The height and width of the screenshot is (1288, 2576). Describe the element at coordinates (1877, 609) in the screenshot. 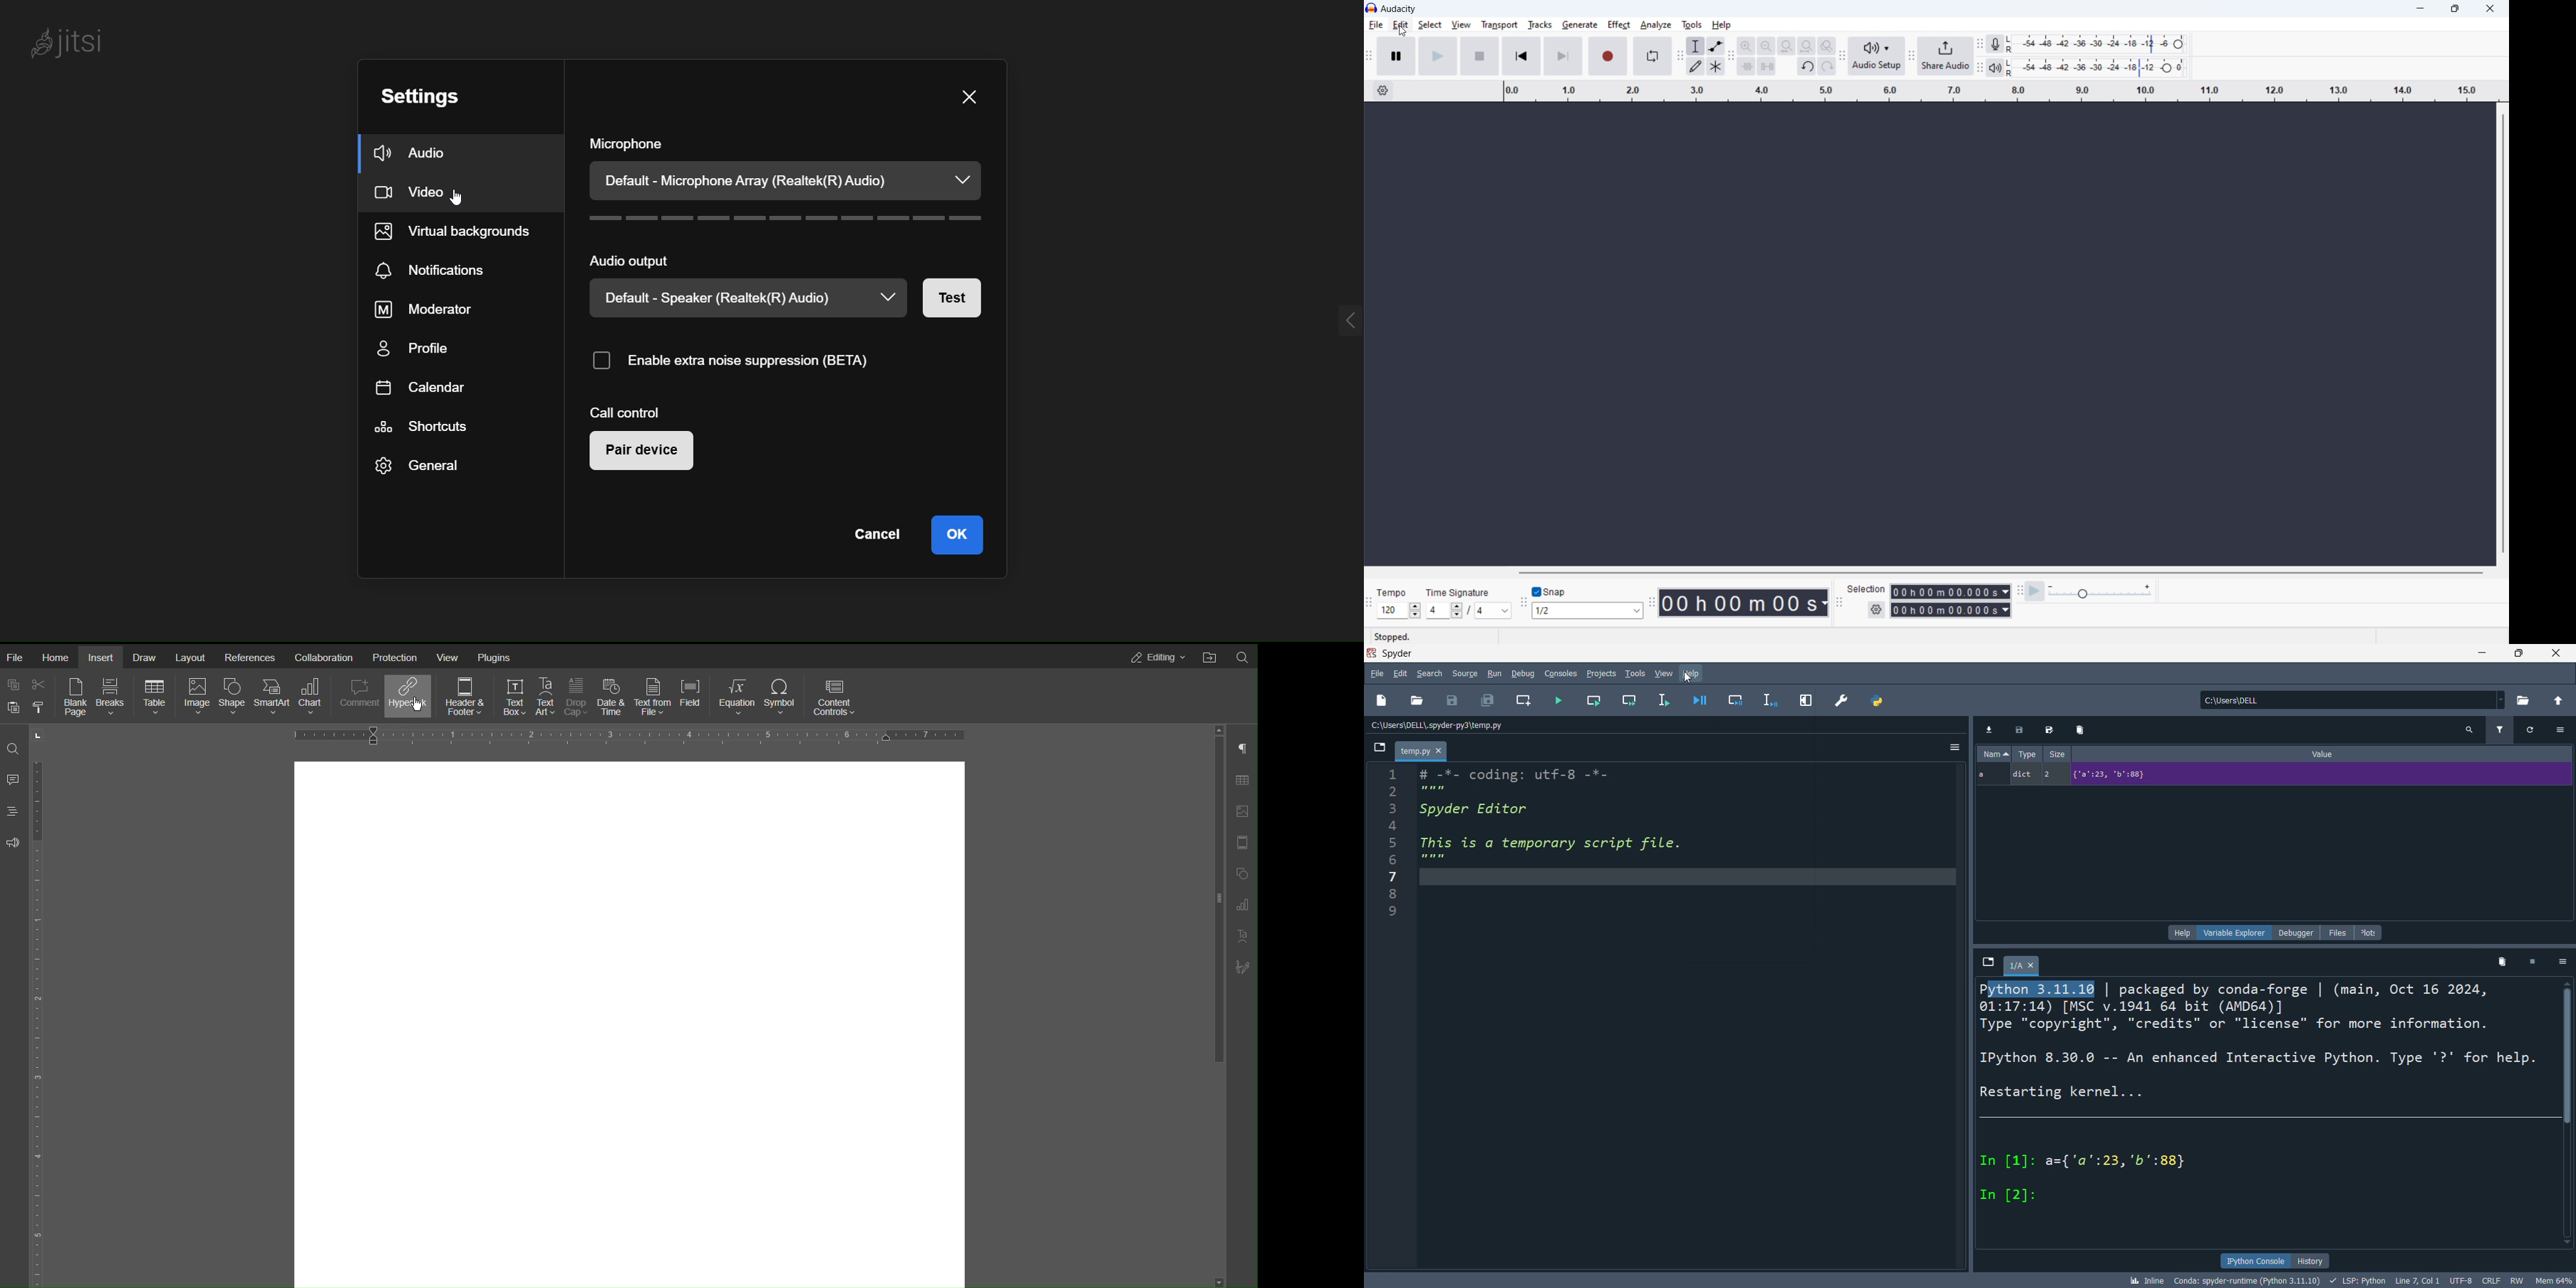

I see `selection settings` at that location.